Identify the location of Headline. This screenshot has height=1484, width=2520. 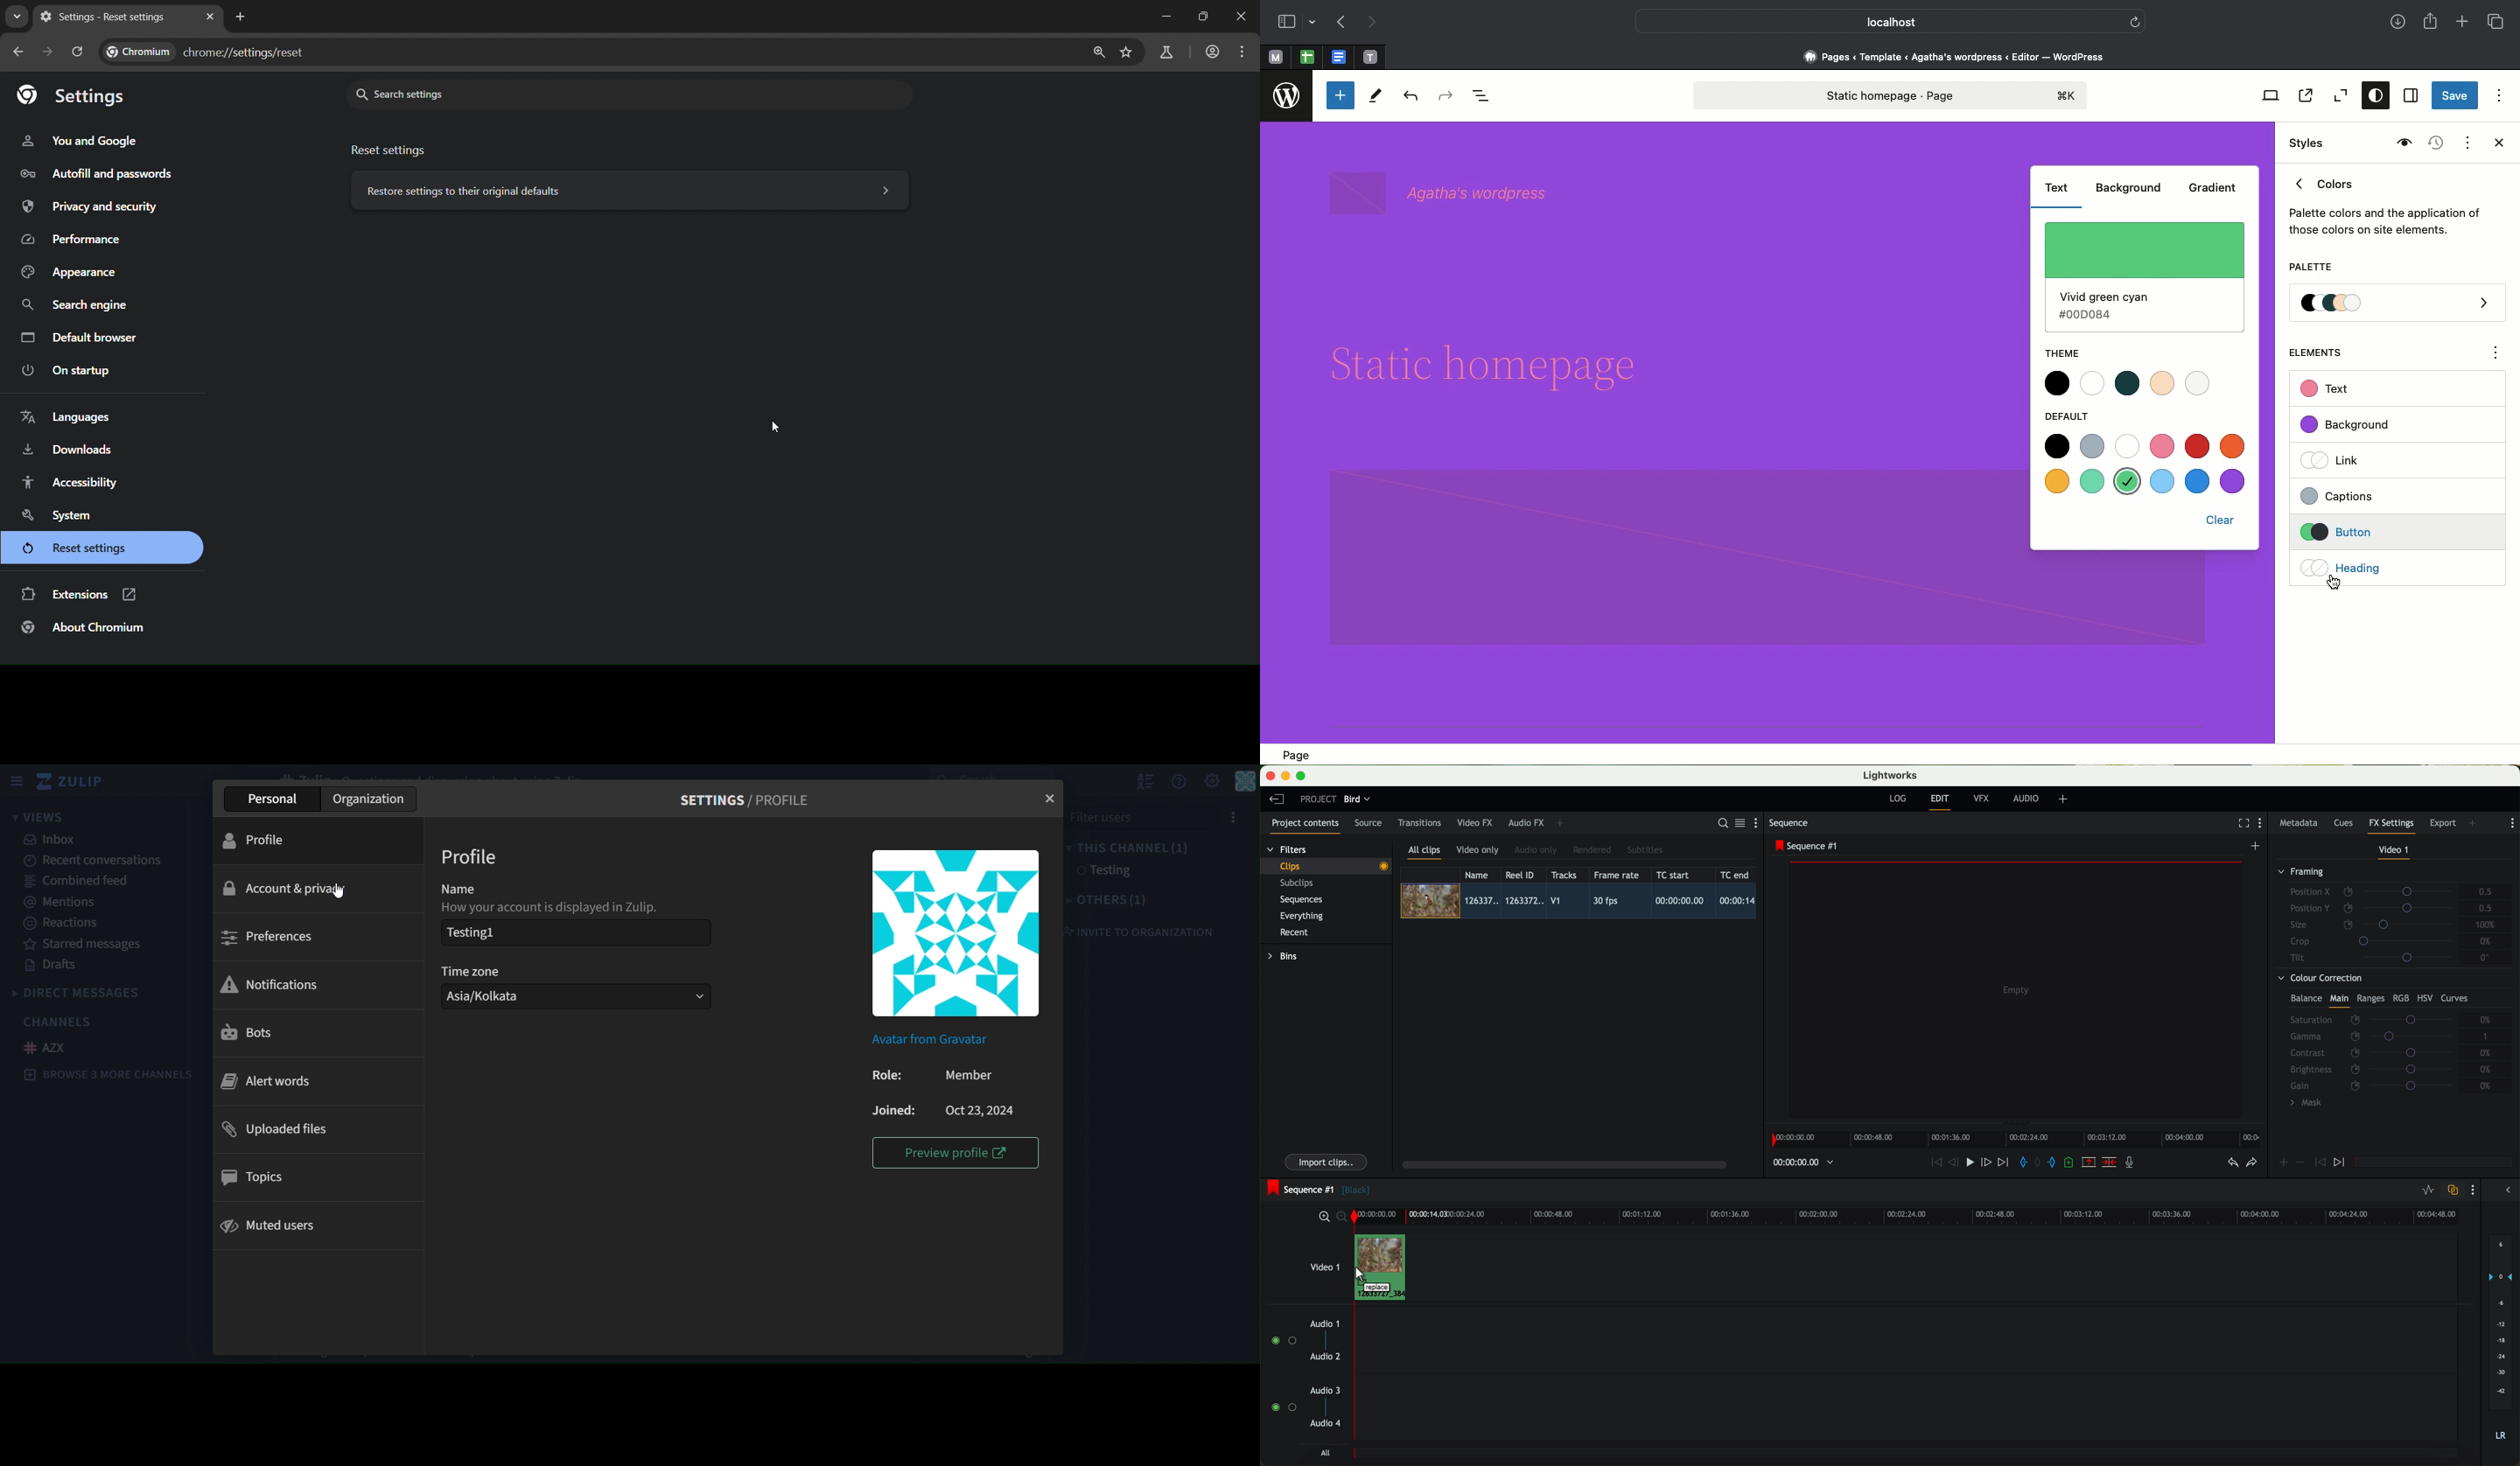
(1498, 367).